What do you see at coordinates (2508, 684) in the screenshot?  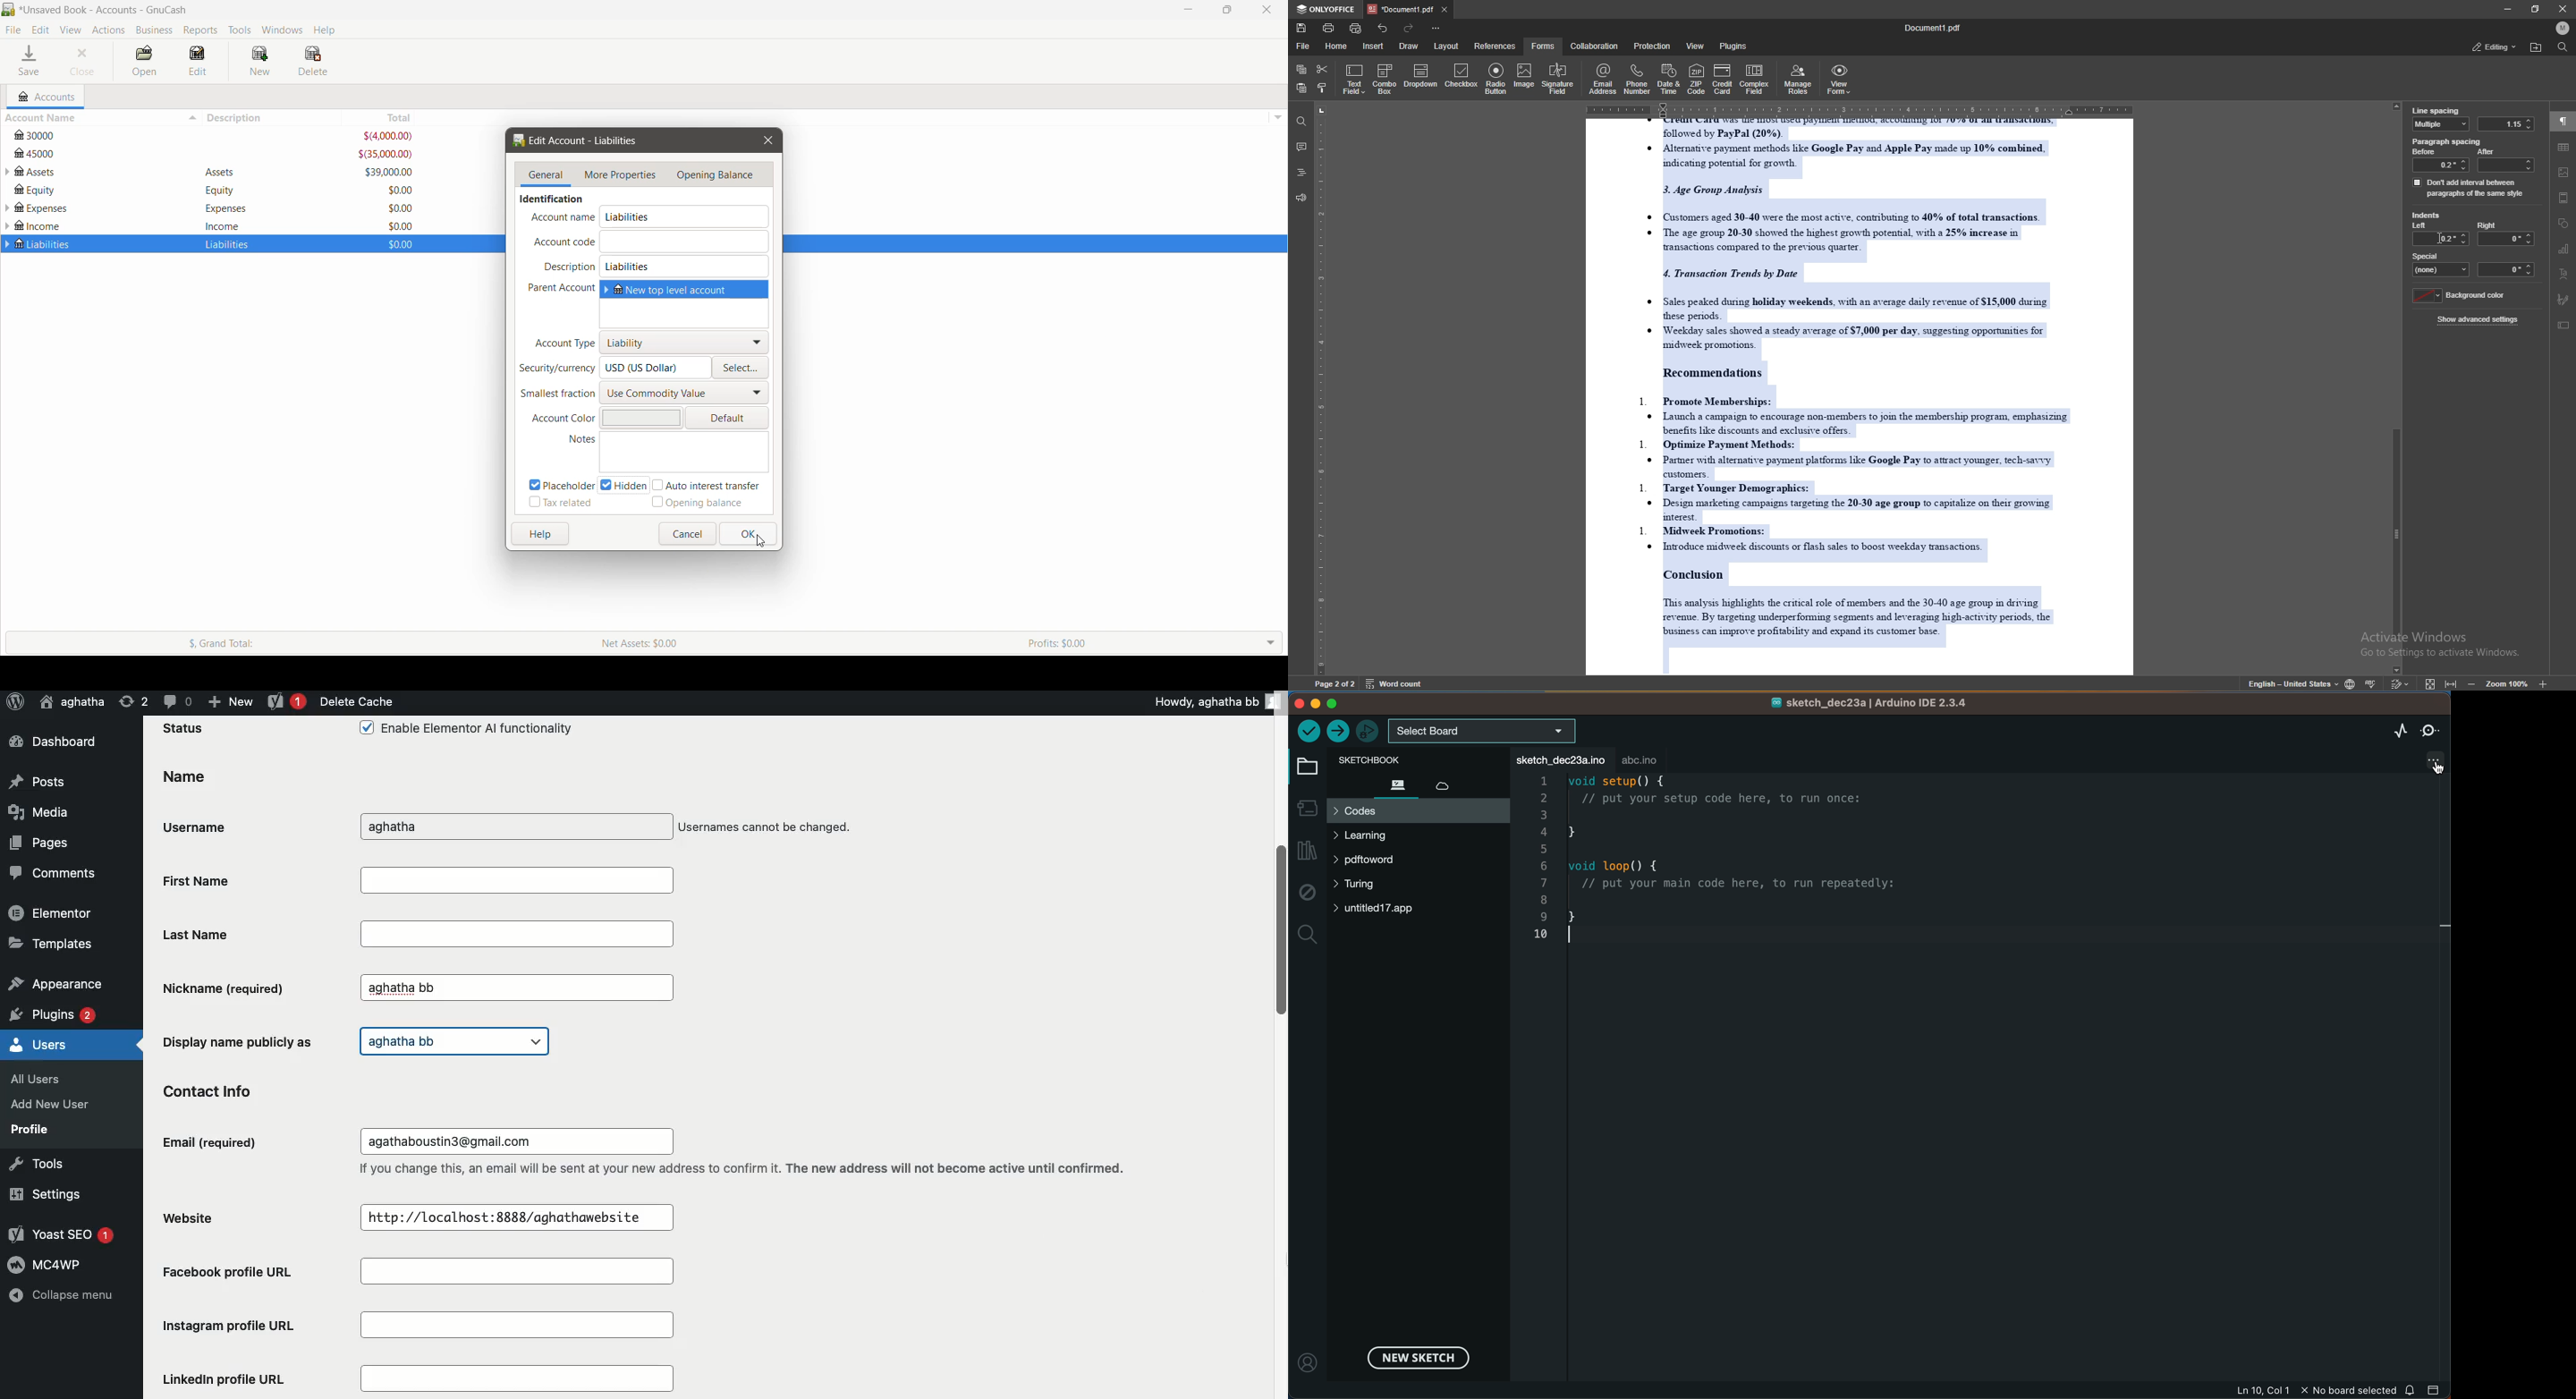 I see `zoom` at bounding box center [2508, 684].